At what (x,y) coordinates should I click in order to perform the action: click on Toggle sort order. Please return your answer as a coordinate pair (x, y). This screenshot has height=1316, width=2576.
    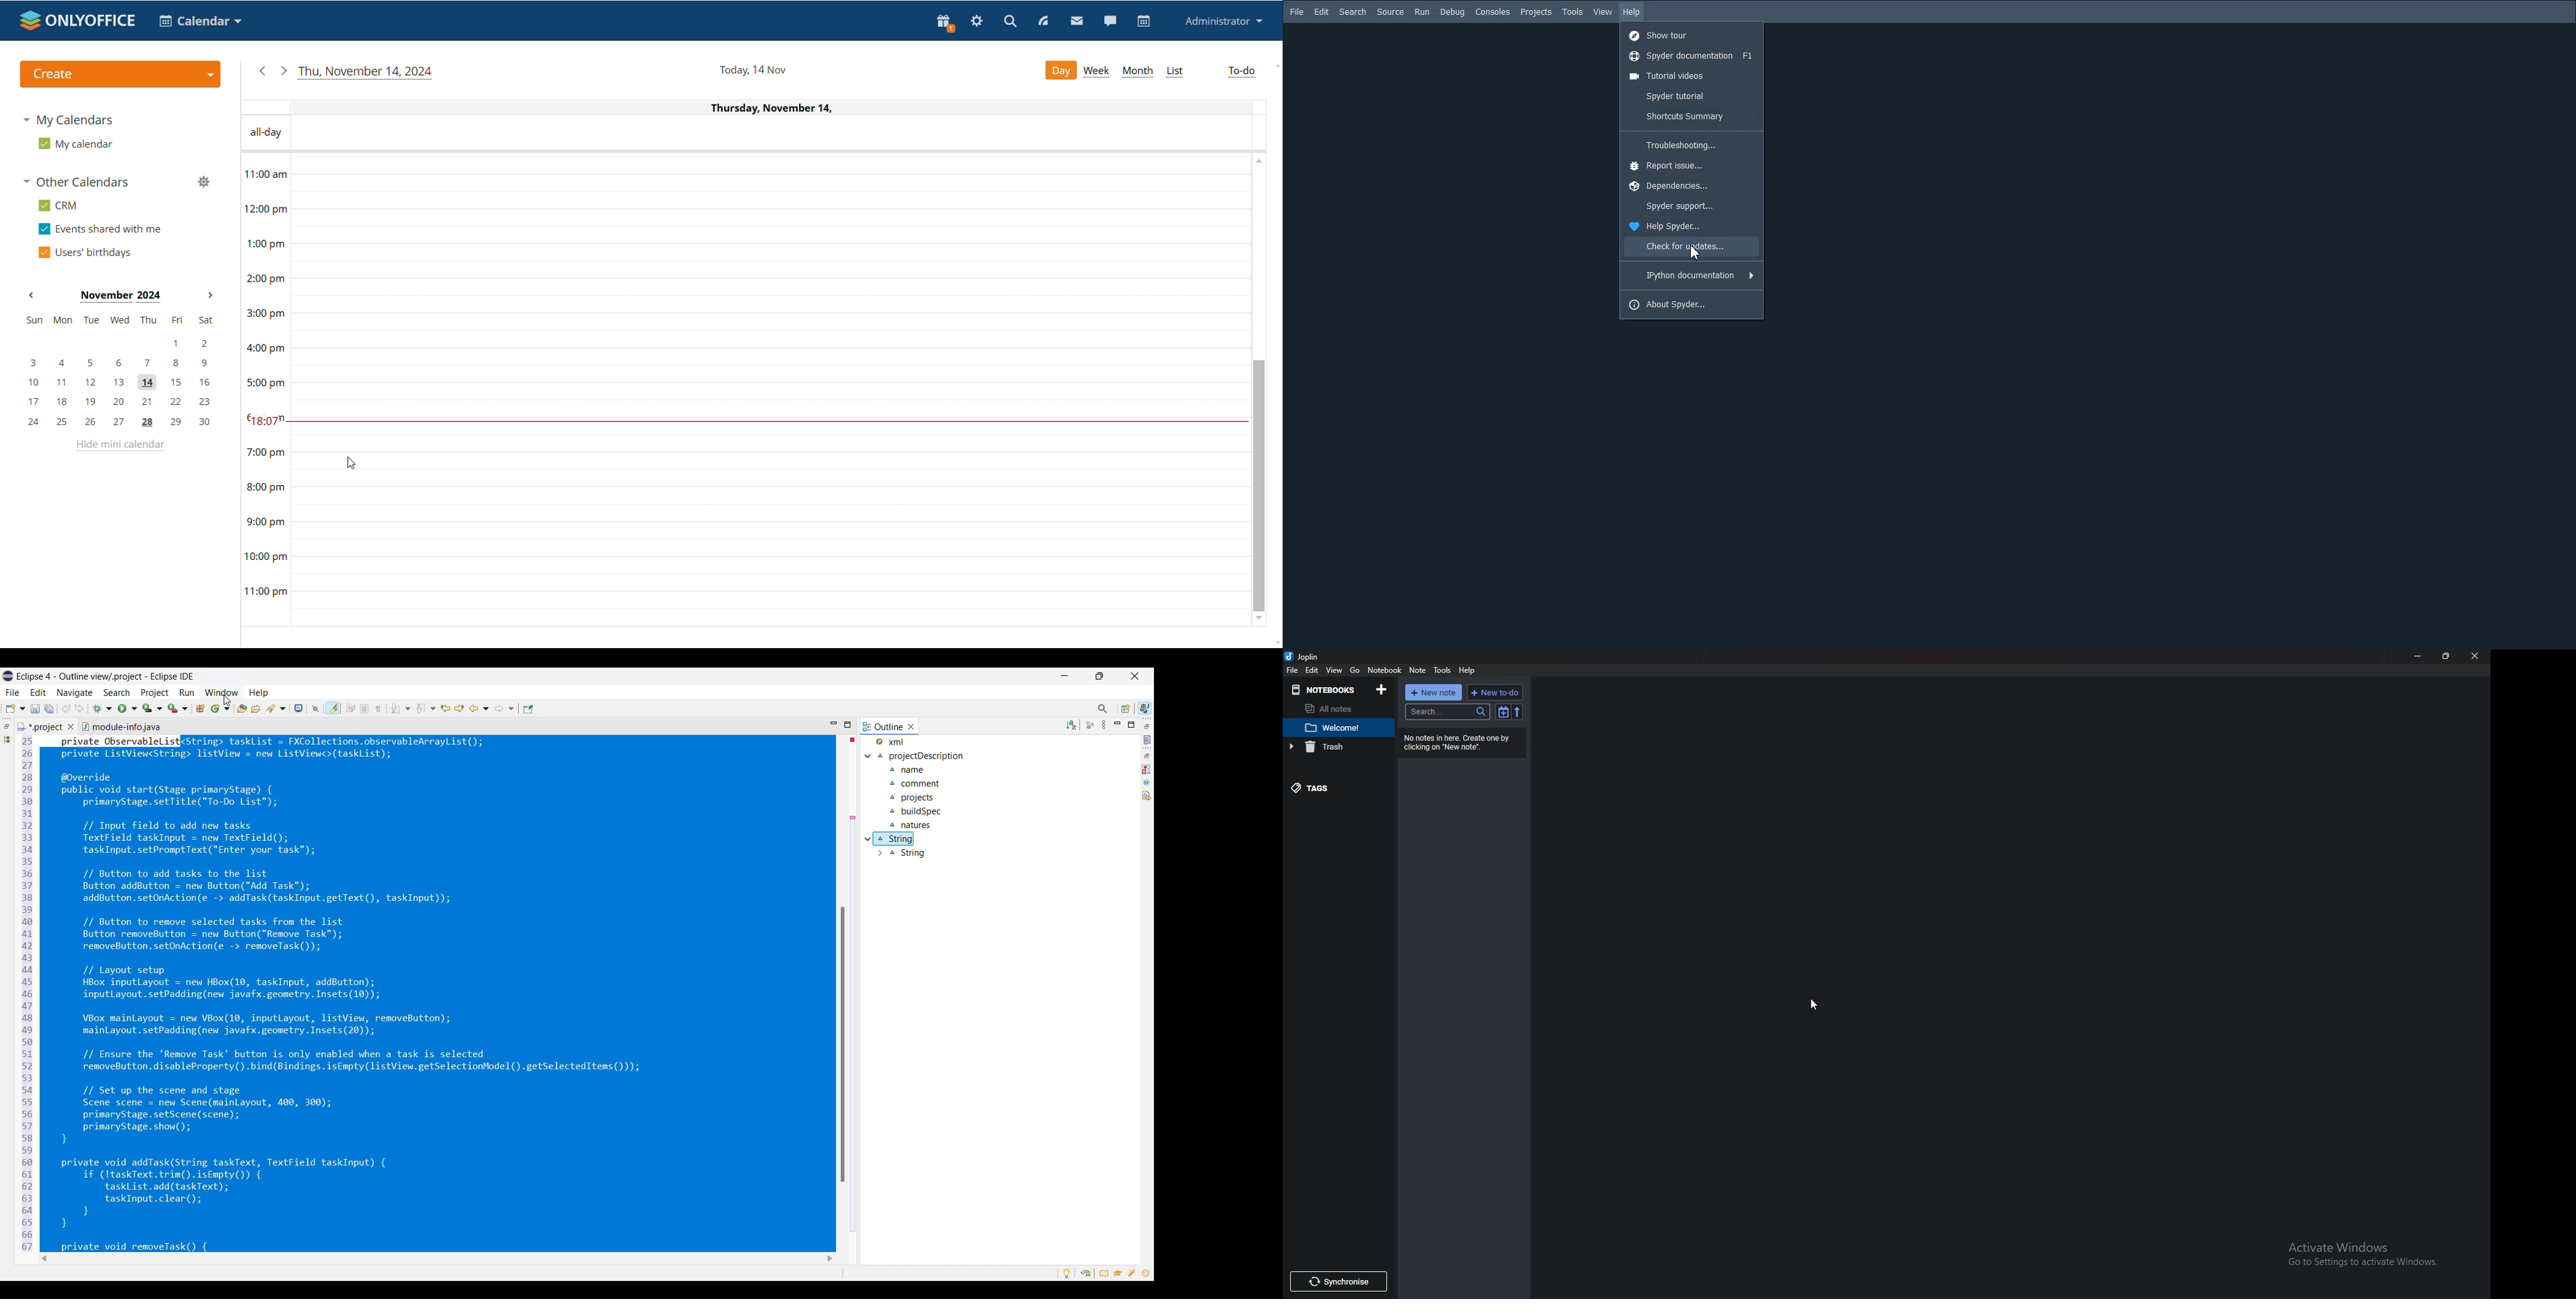
    Looking at the image, I should click on (1503, 713).